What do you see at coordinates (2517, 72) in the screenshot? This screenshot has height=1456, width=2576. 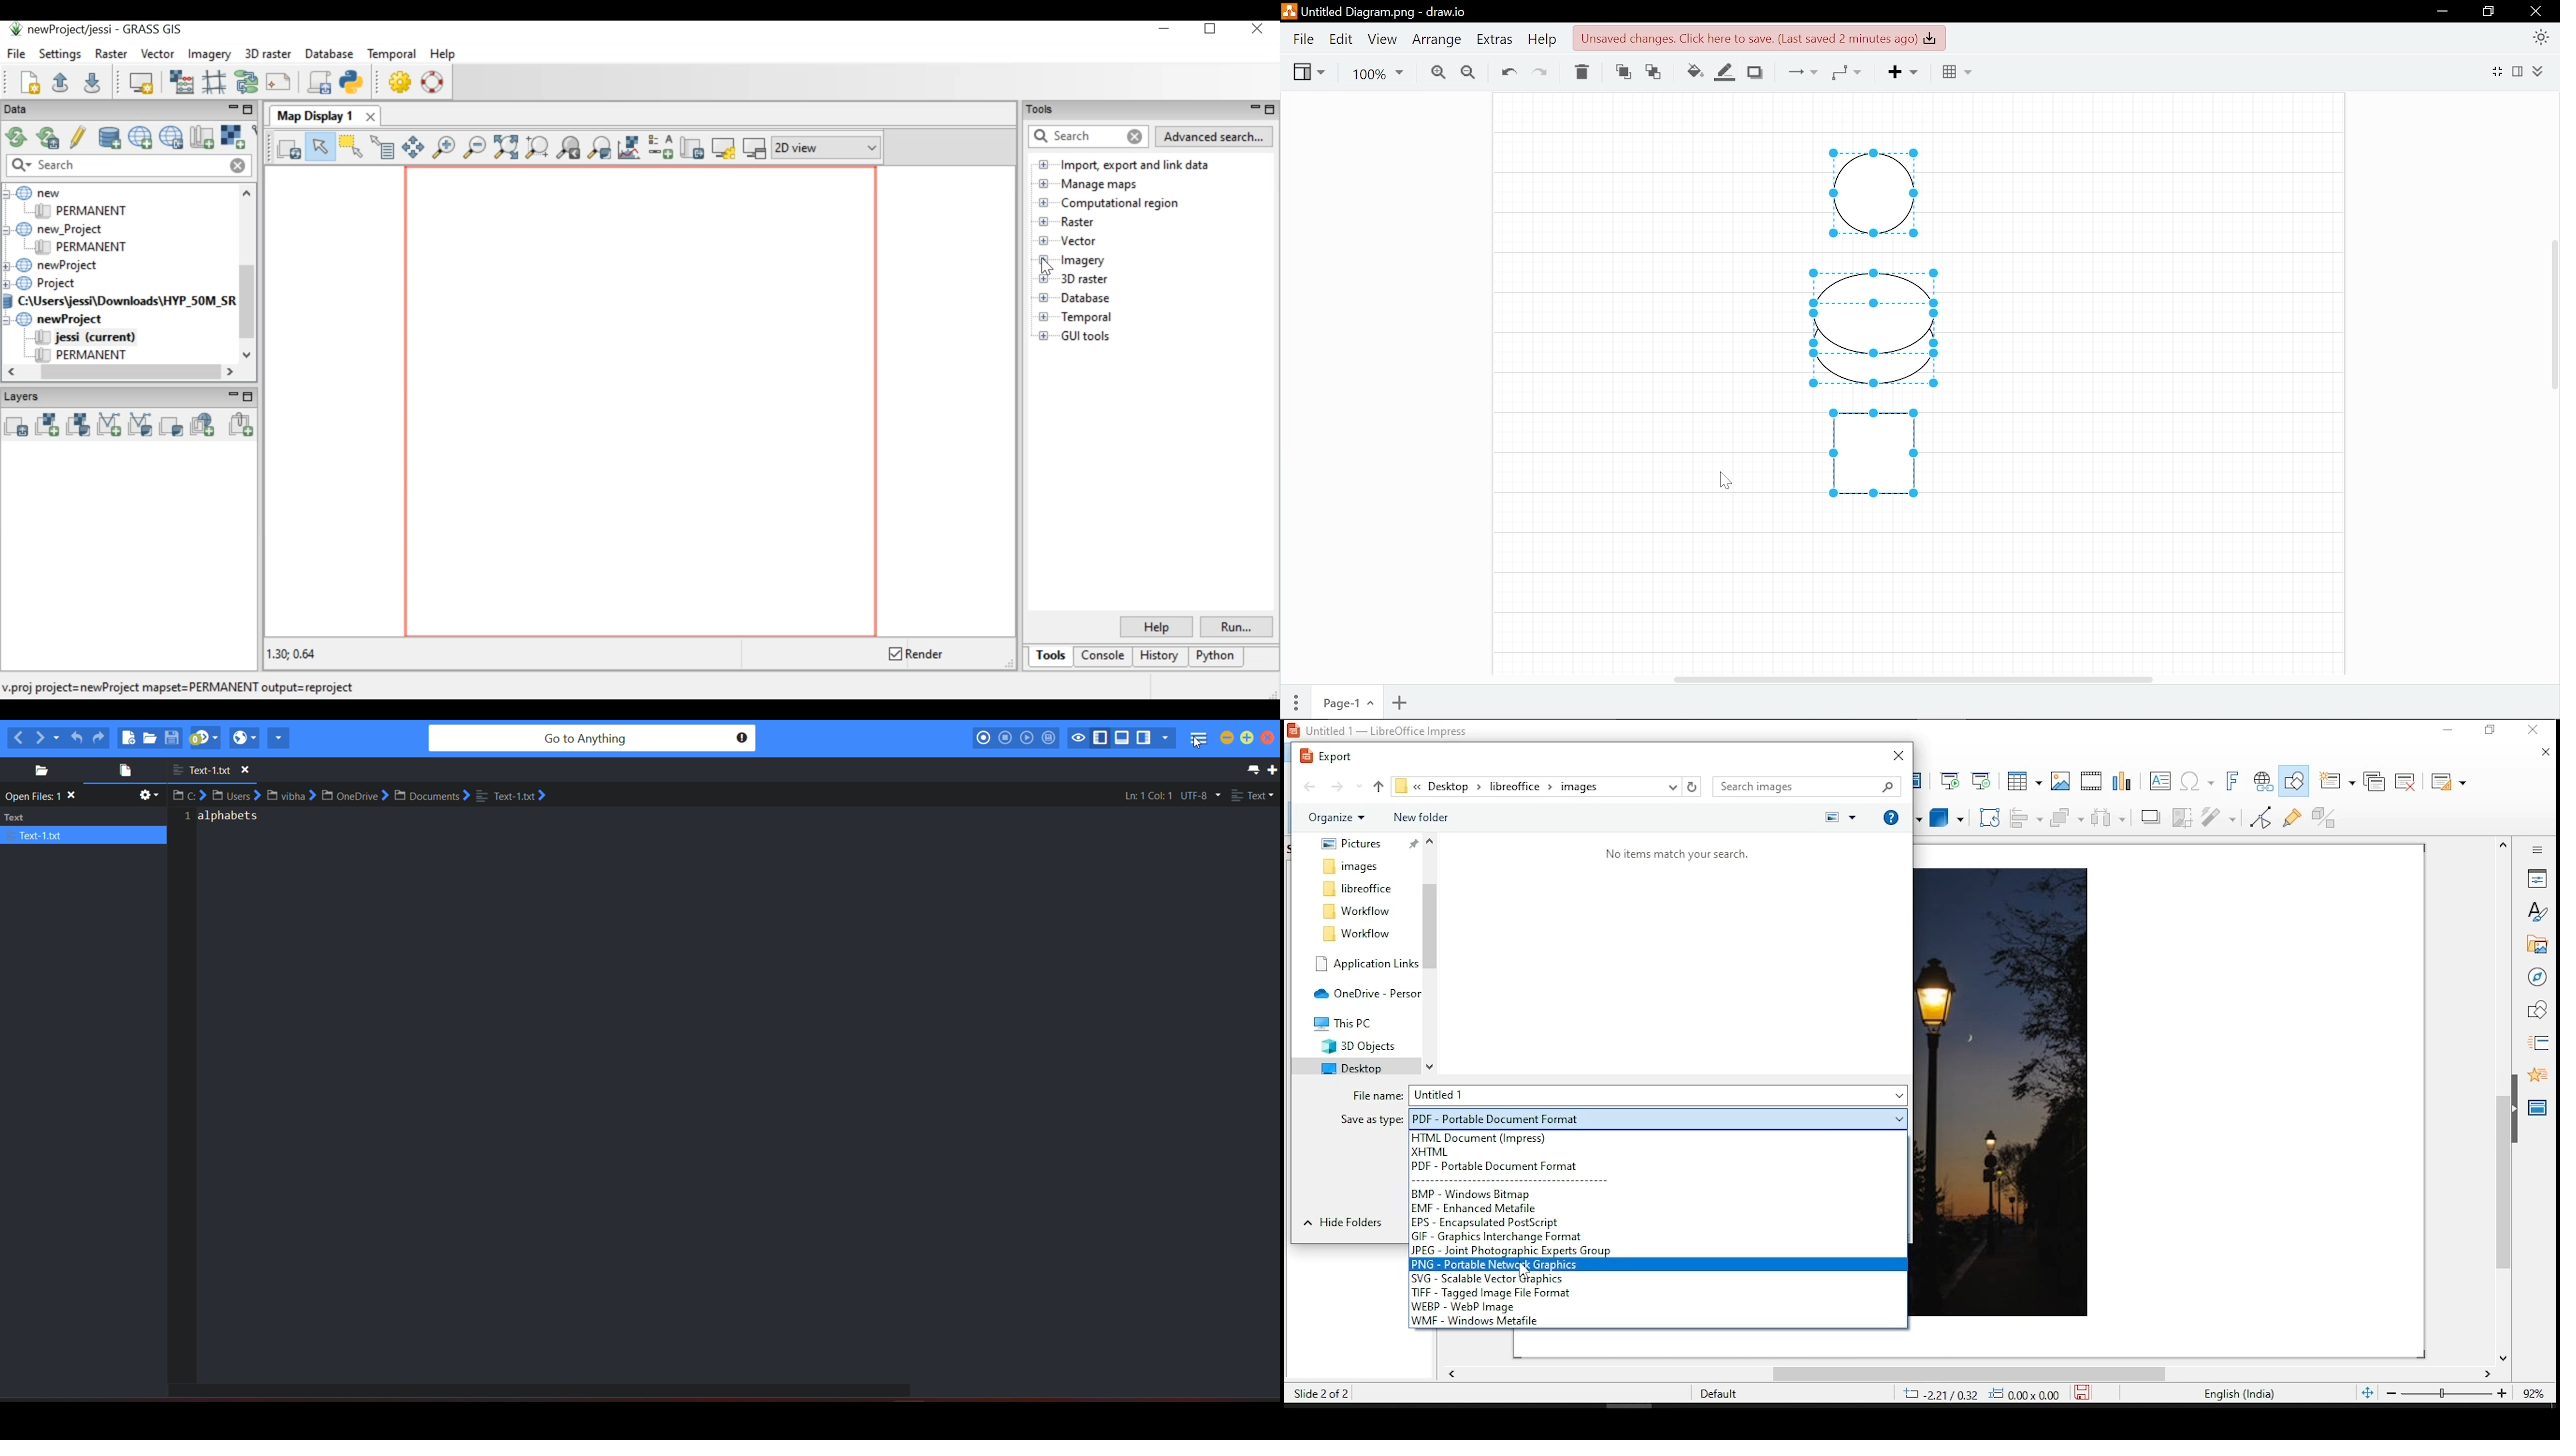 I see `Format` at bounding box center [2517, 72].